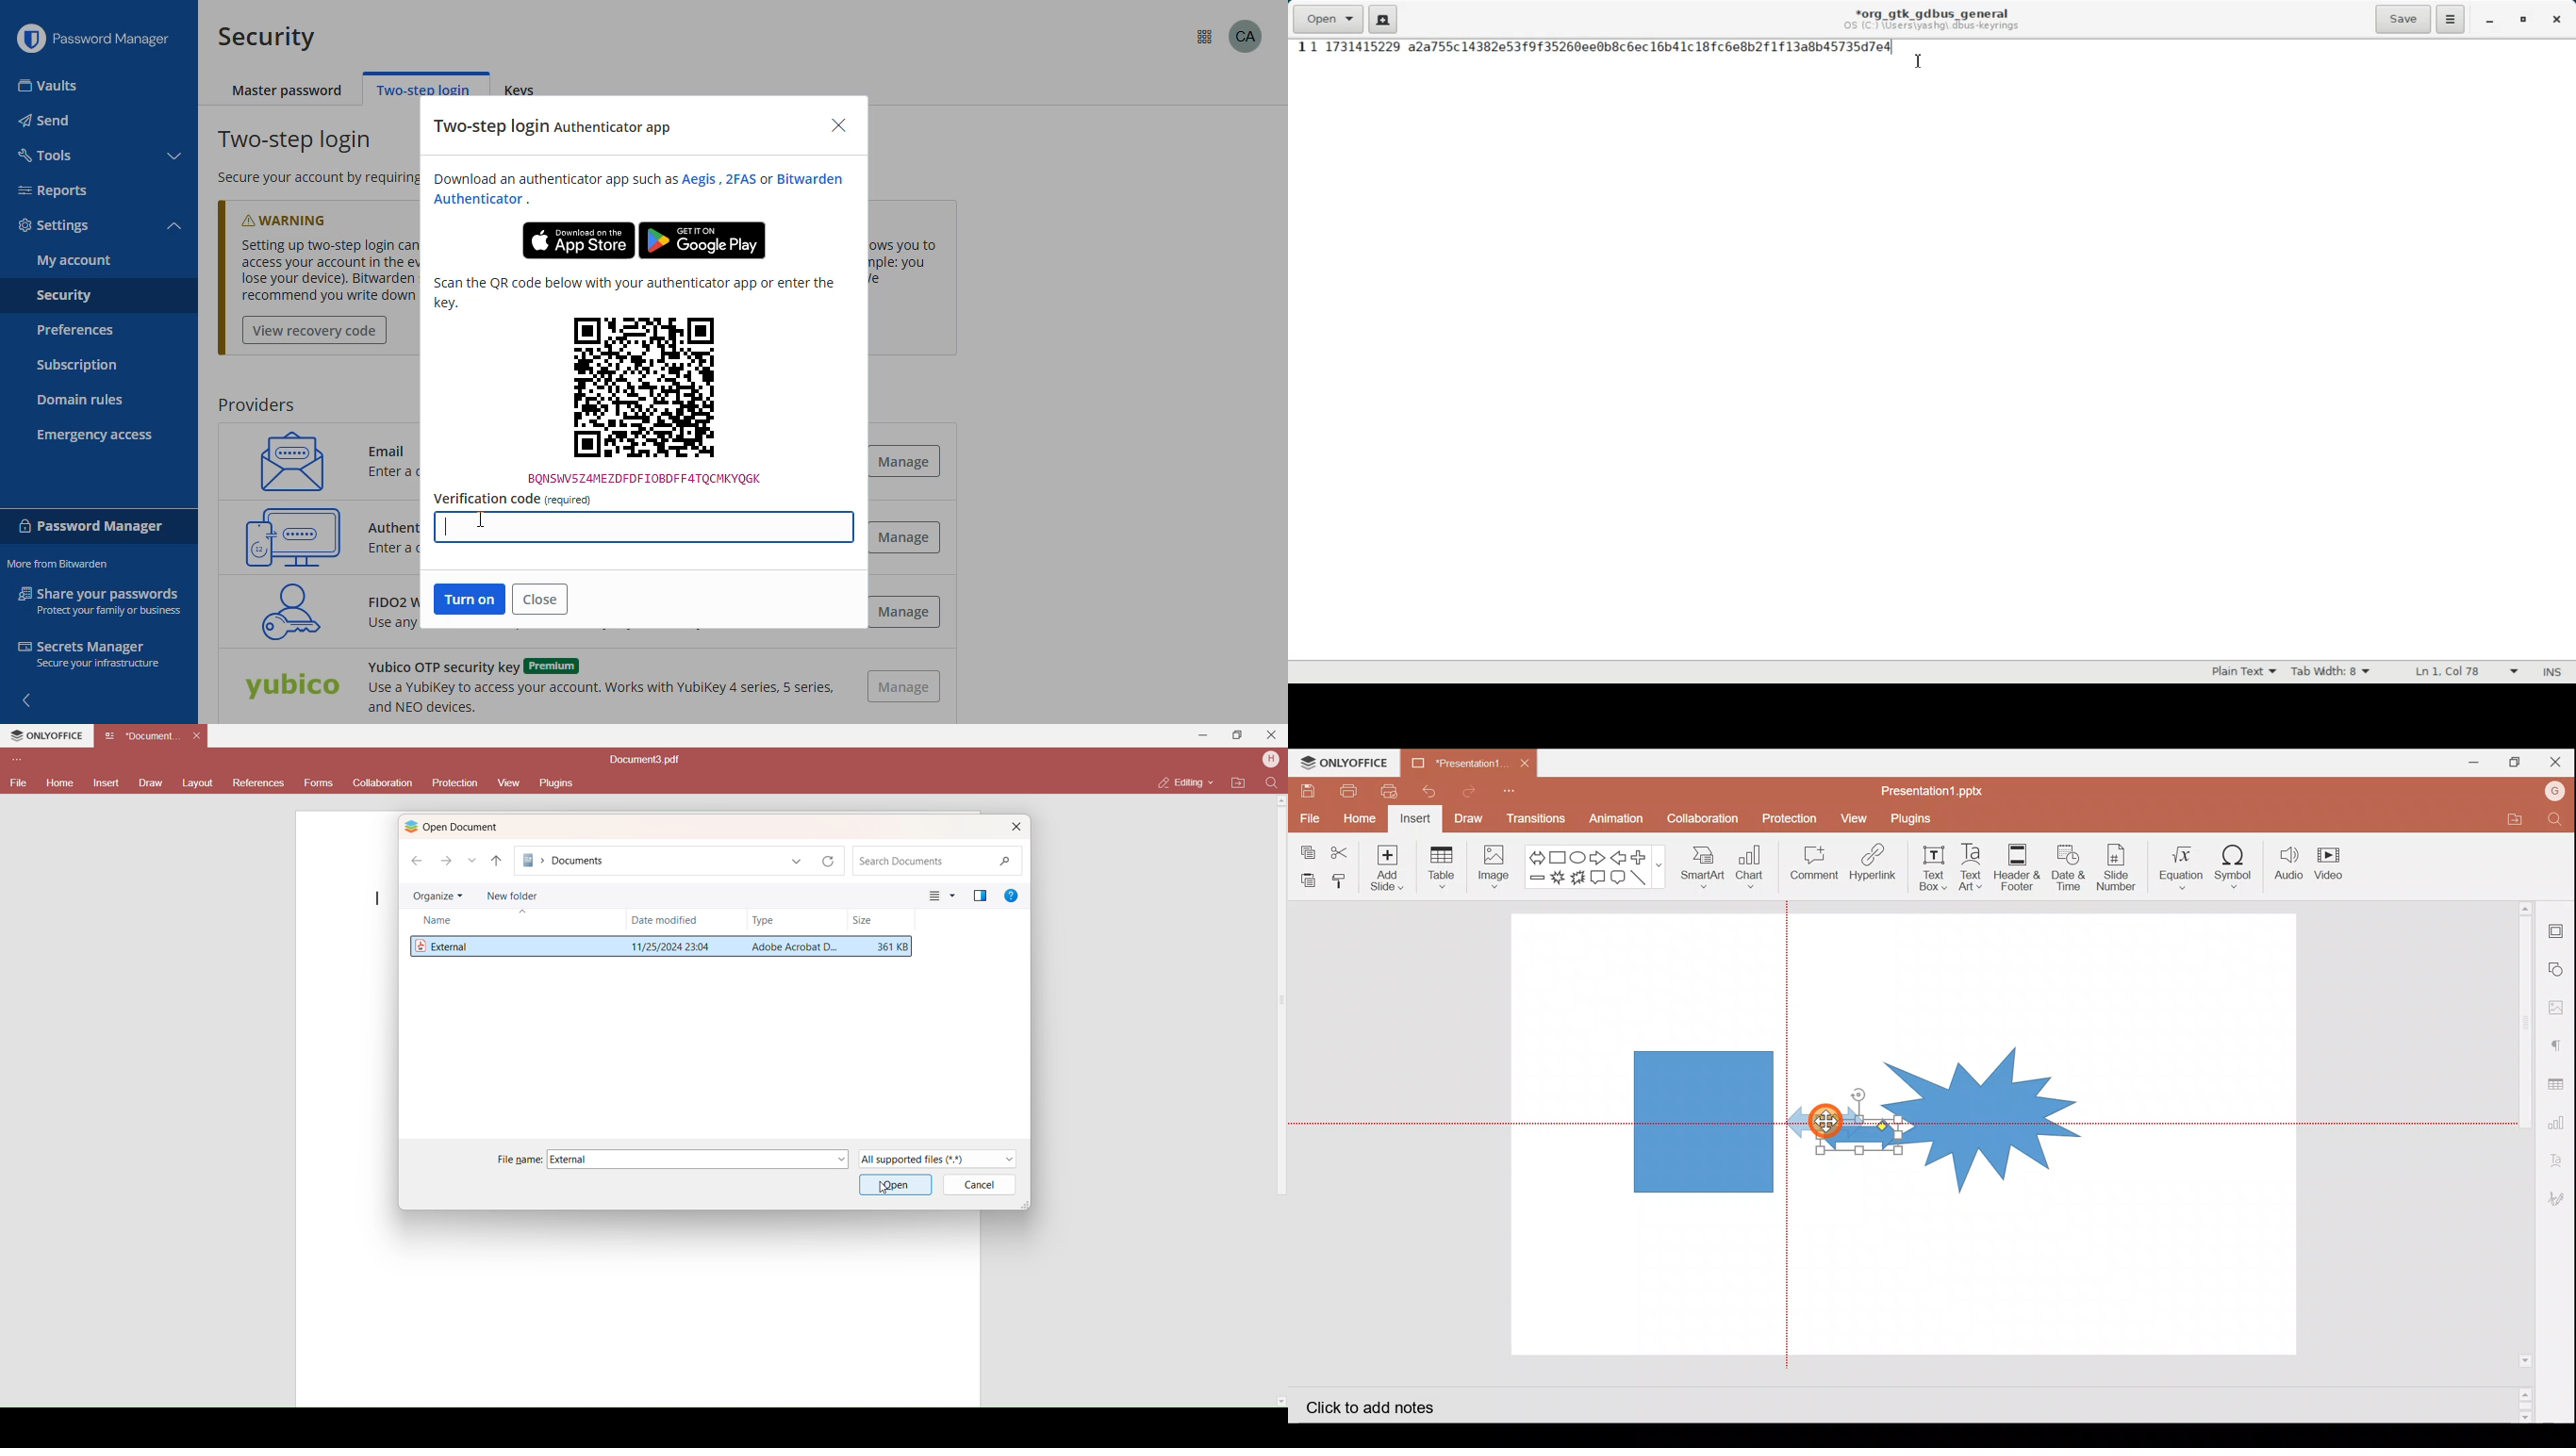 The image size is (2576, 1456). I want to click on turn on, so click(471, 599).